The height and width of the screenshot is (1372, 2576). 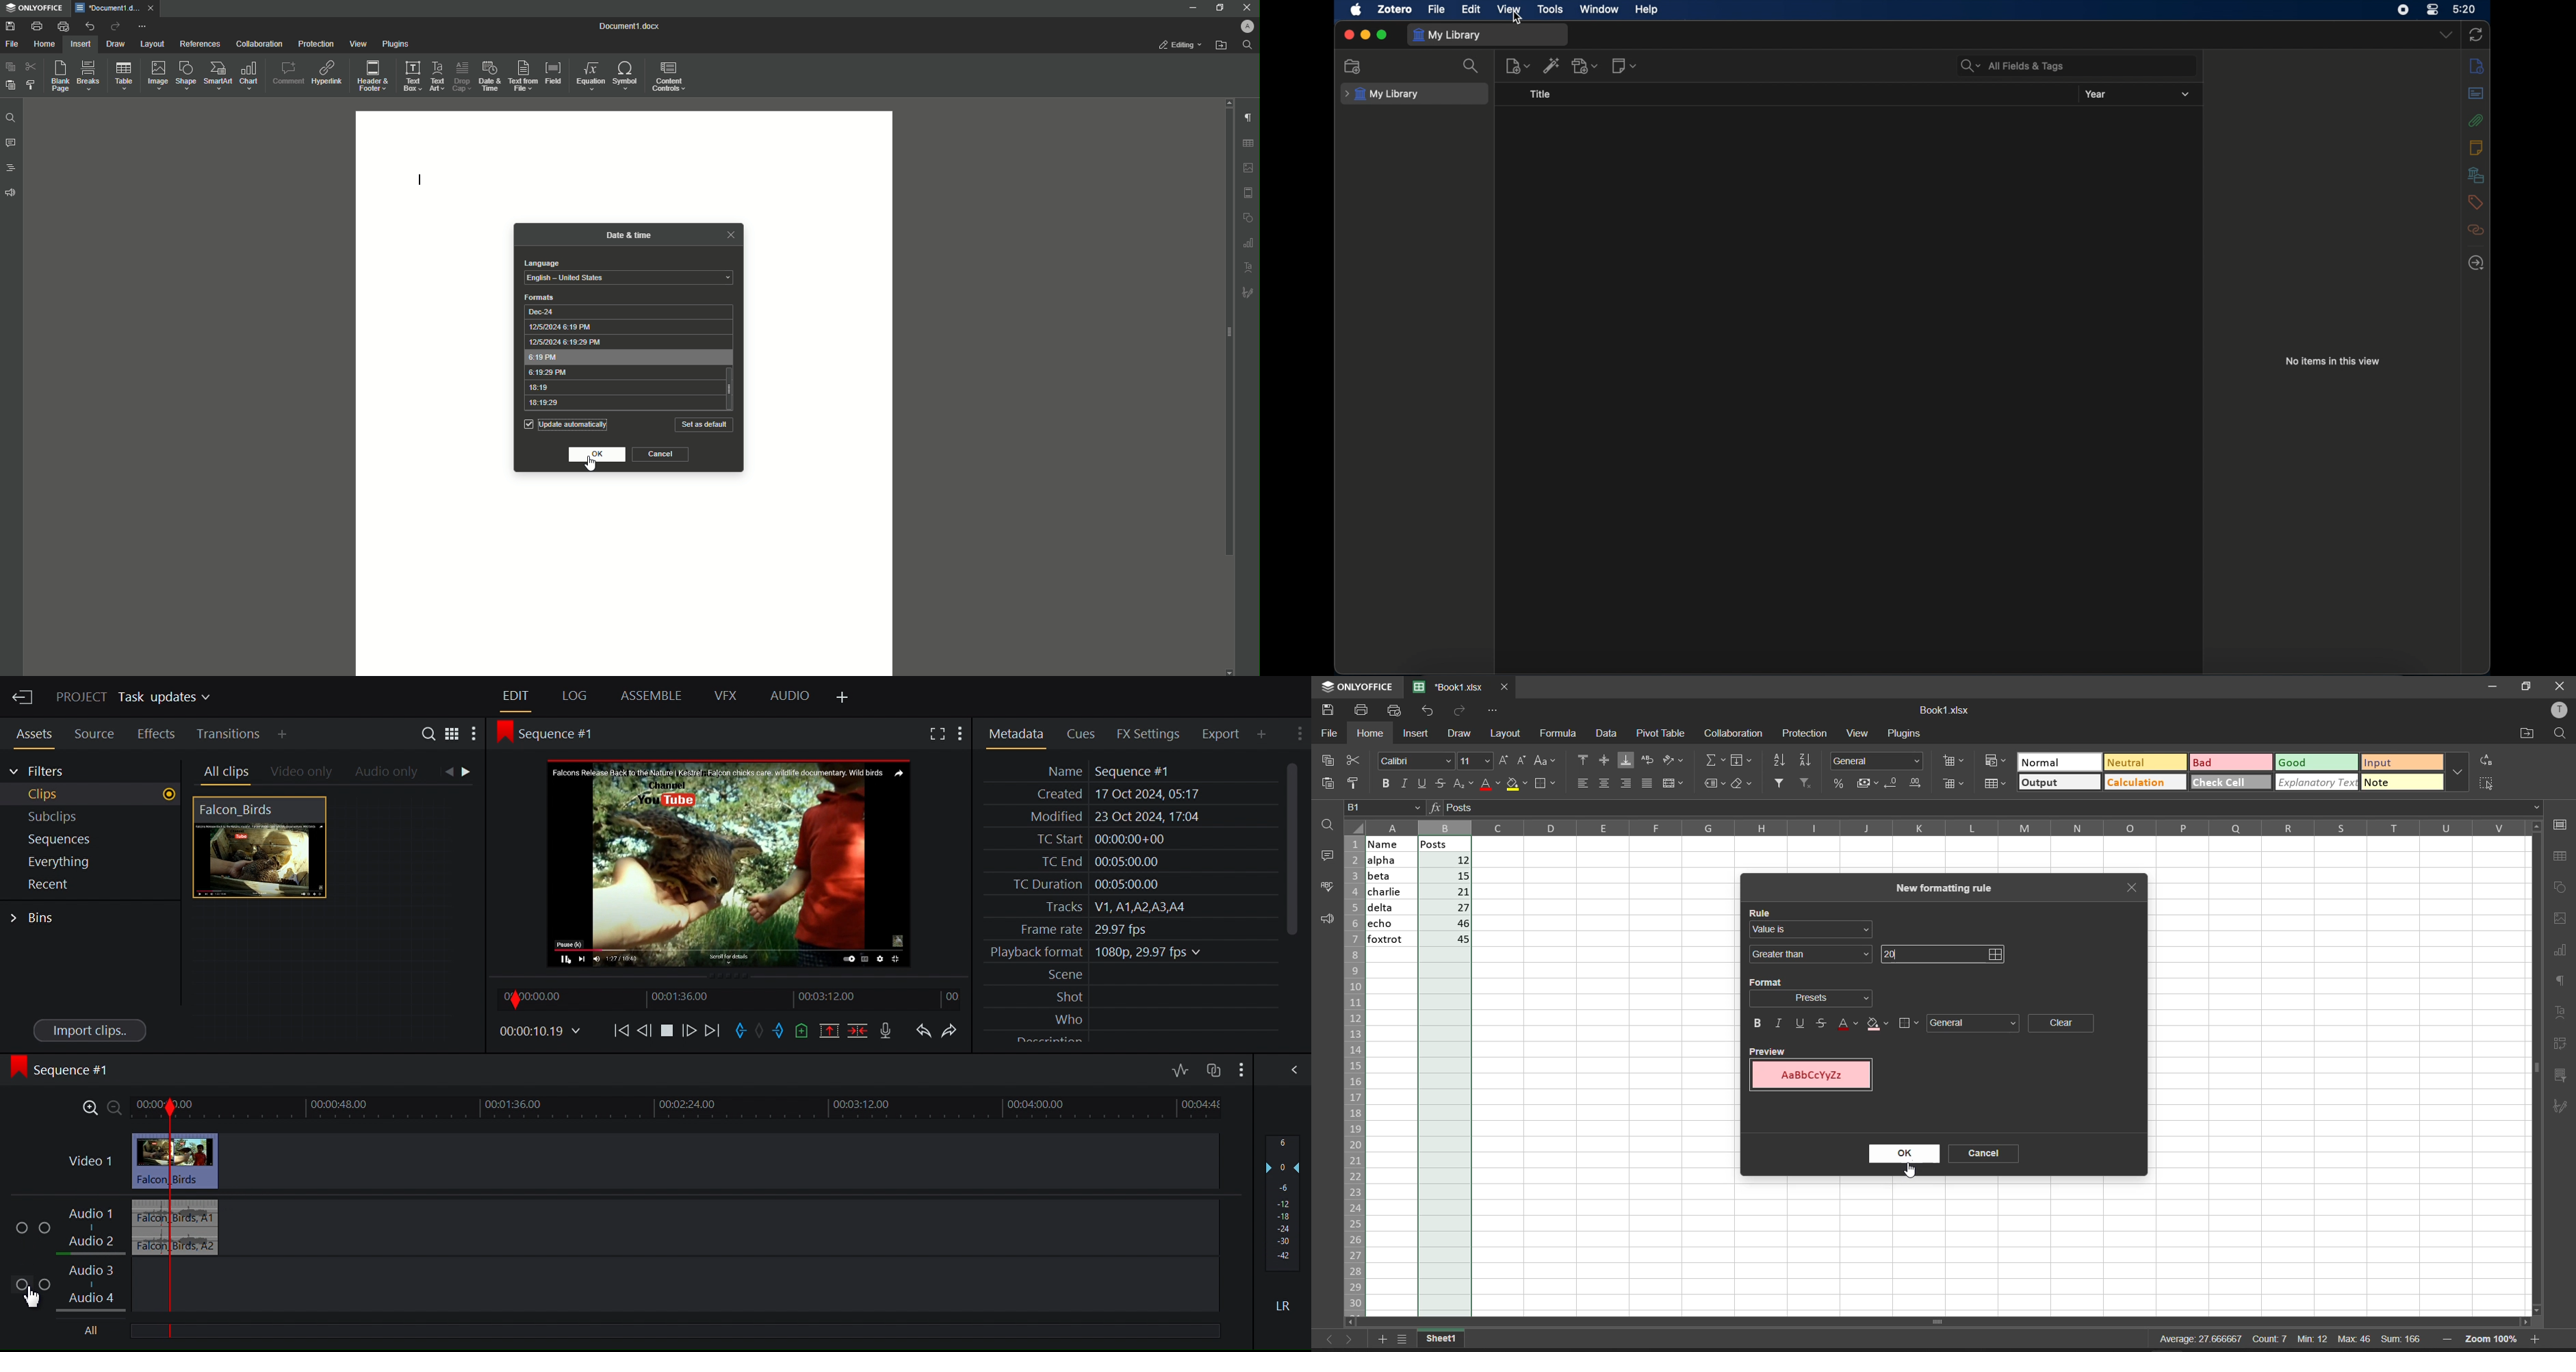 I want to click on ONLYOFFICE, so click(x=34, y=9).